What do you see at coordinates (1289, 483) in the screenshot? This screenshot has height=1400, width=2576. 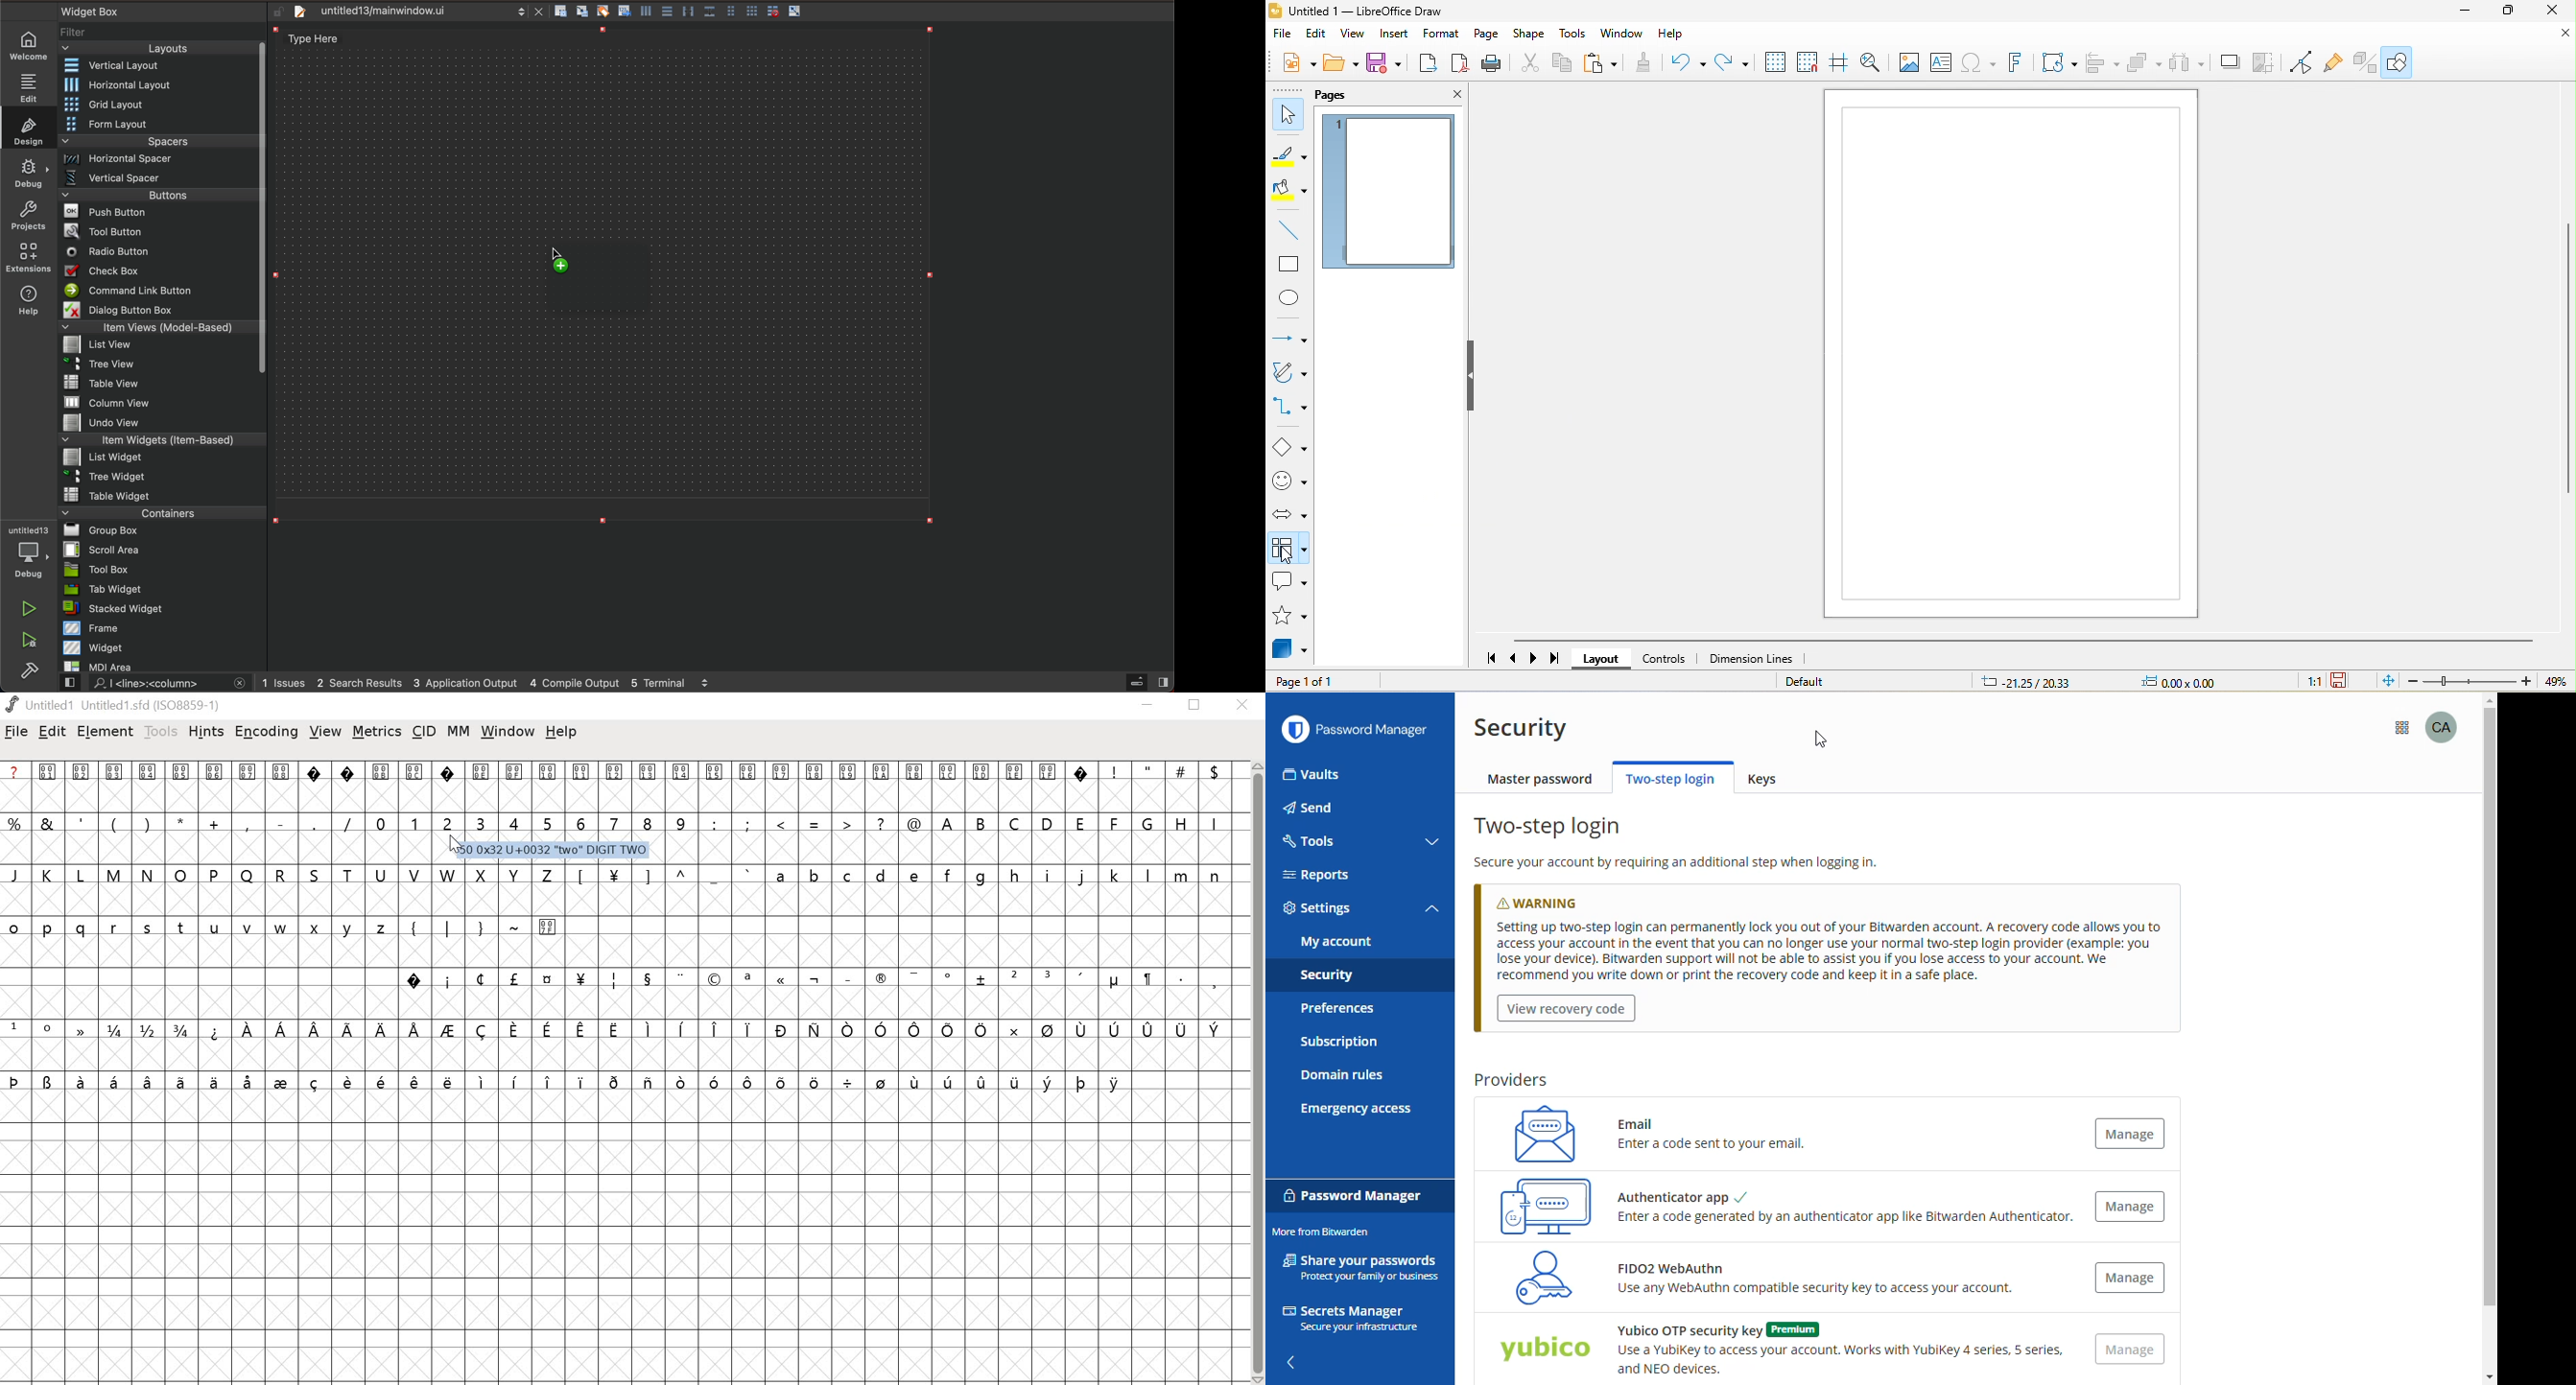 I see `symbol shape` at bounding box center [1289, 483].